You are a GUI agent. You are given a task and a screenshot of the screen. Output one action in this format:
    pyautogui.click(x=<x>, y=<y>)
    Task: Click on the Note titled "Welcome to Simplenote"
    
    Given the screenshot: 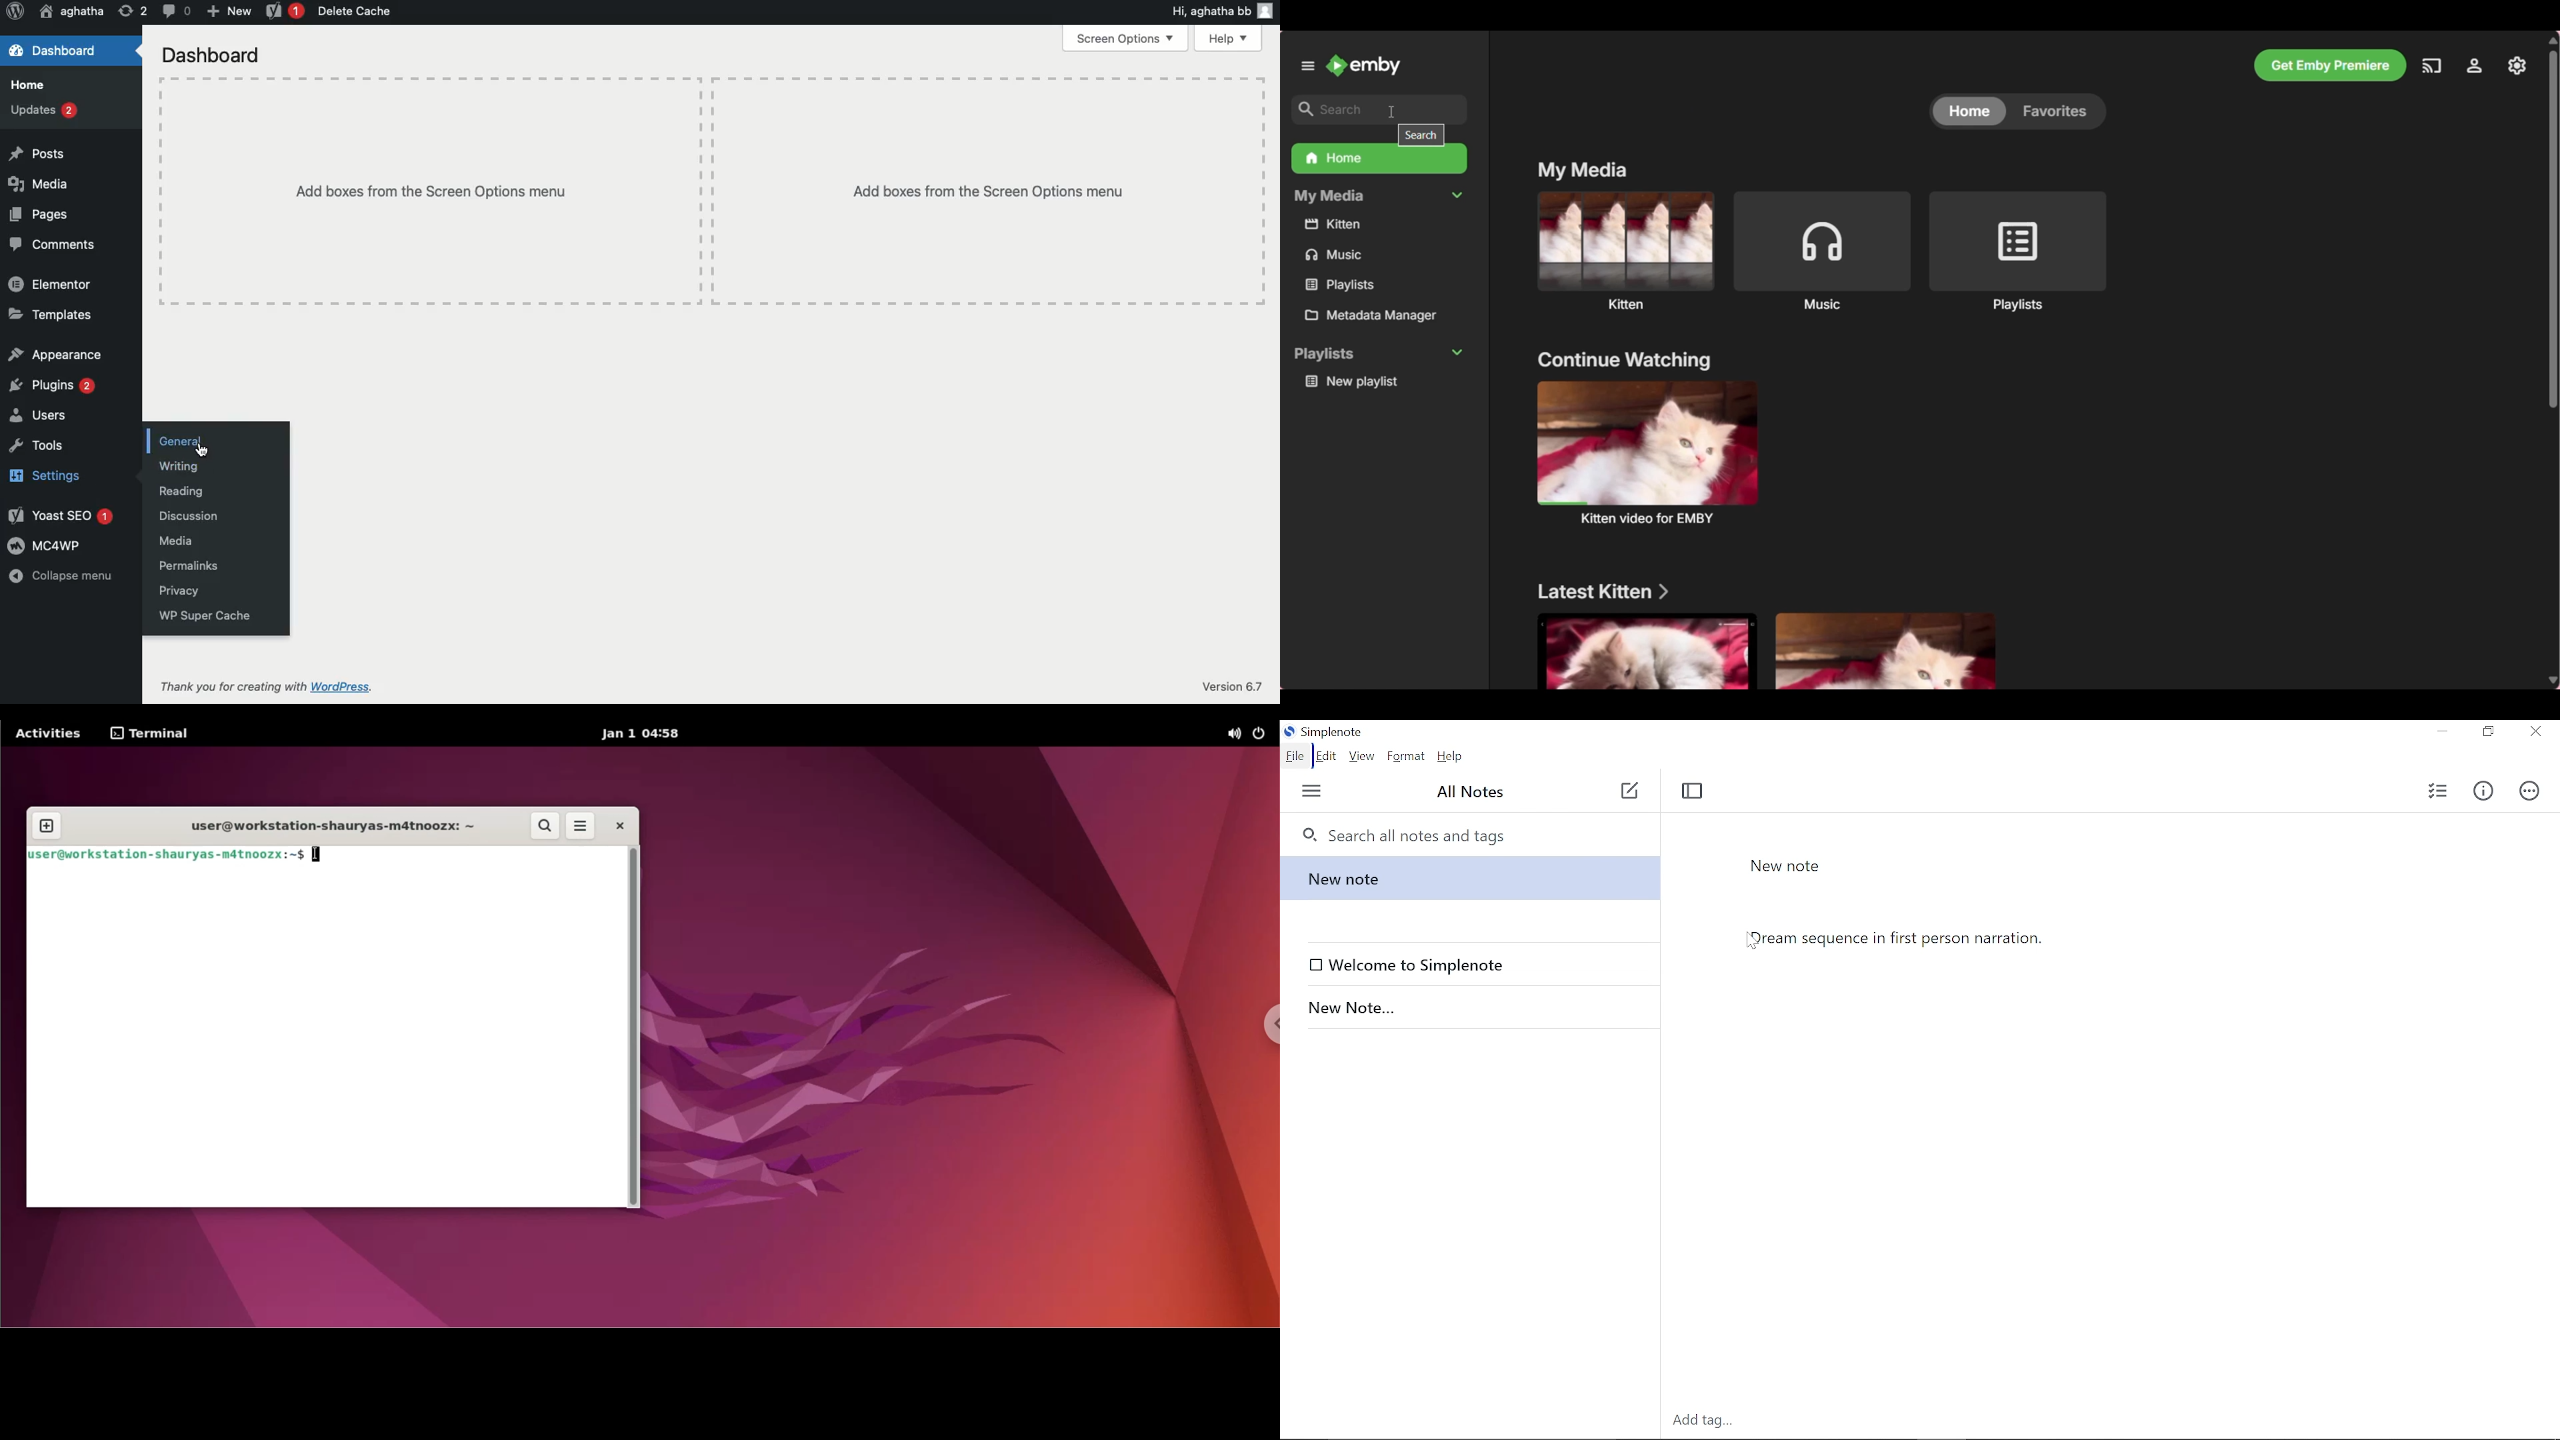 What is the action you would take?
    pyautogui.click(x=1474, y=964)
    